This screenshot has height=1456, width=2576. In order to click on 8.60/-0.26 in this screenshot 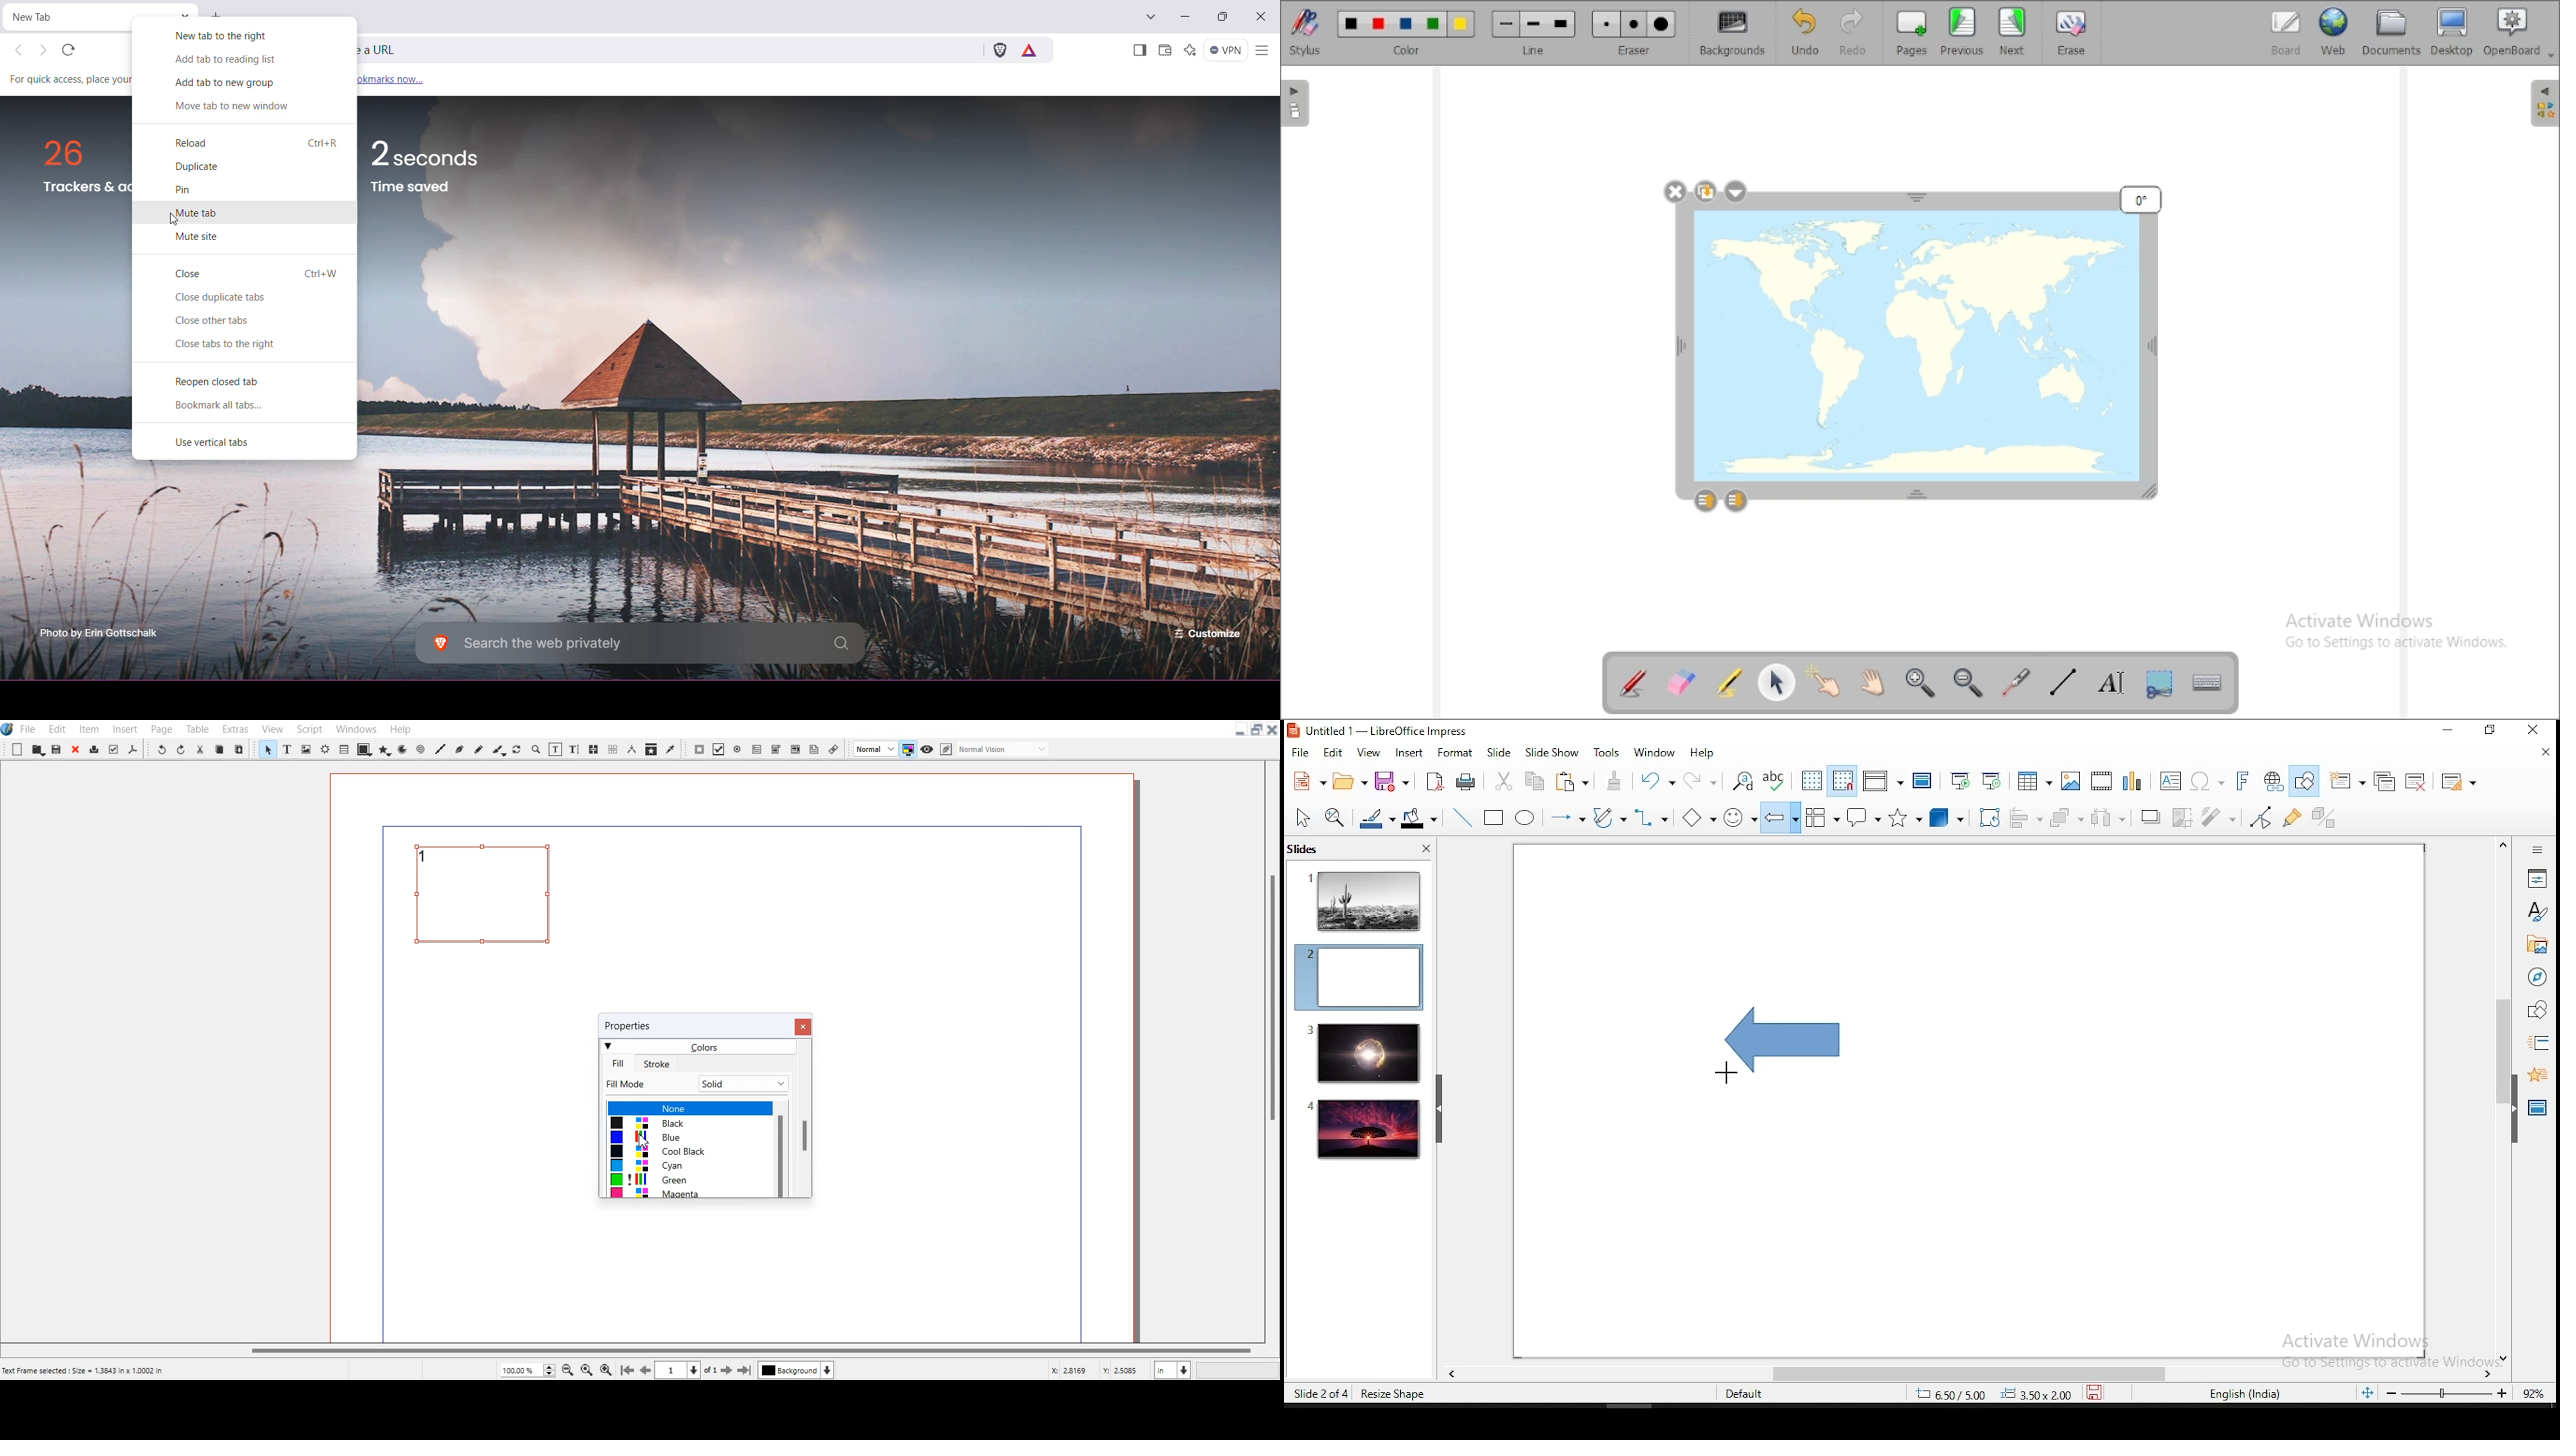, I will do `click(1953, 1396)`.